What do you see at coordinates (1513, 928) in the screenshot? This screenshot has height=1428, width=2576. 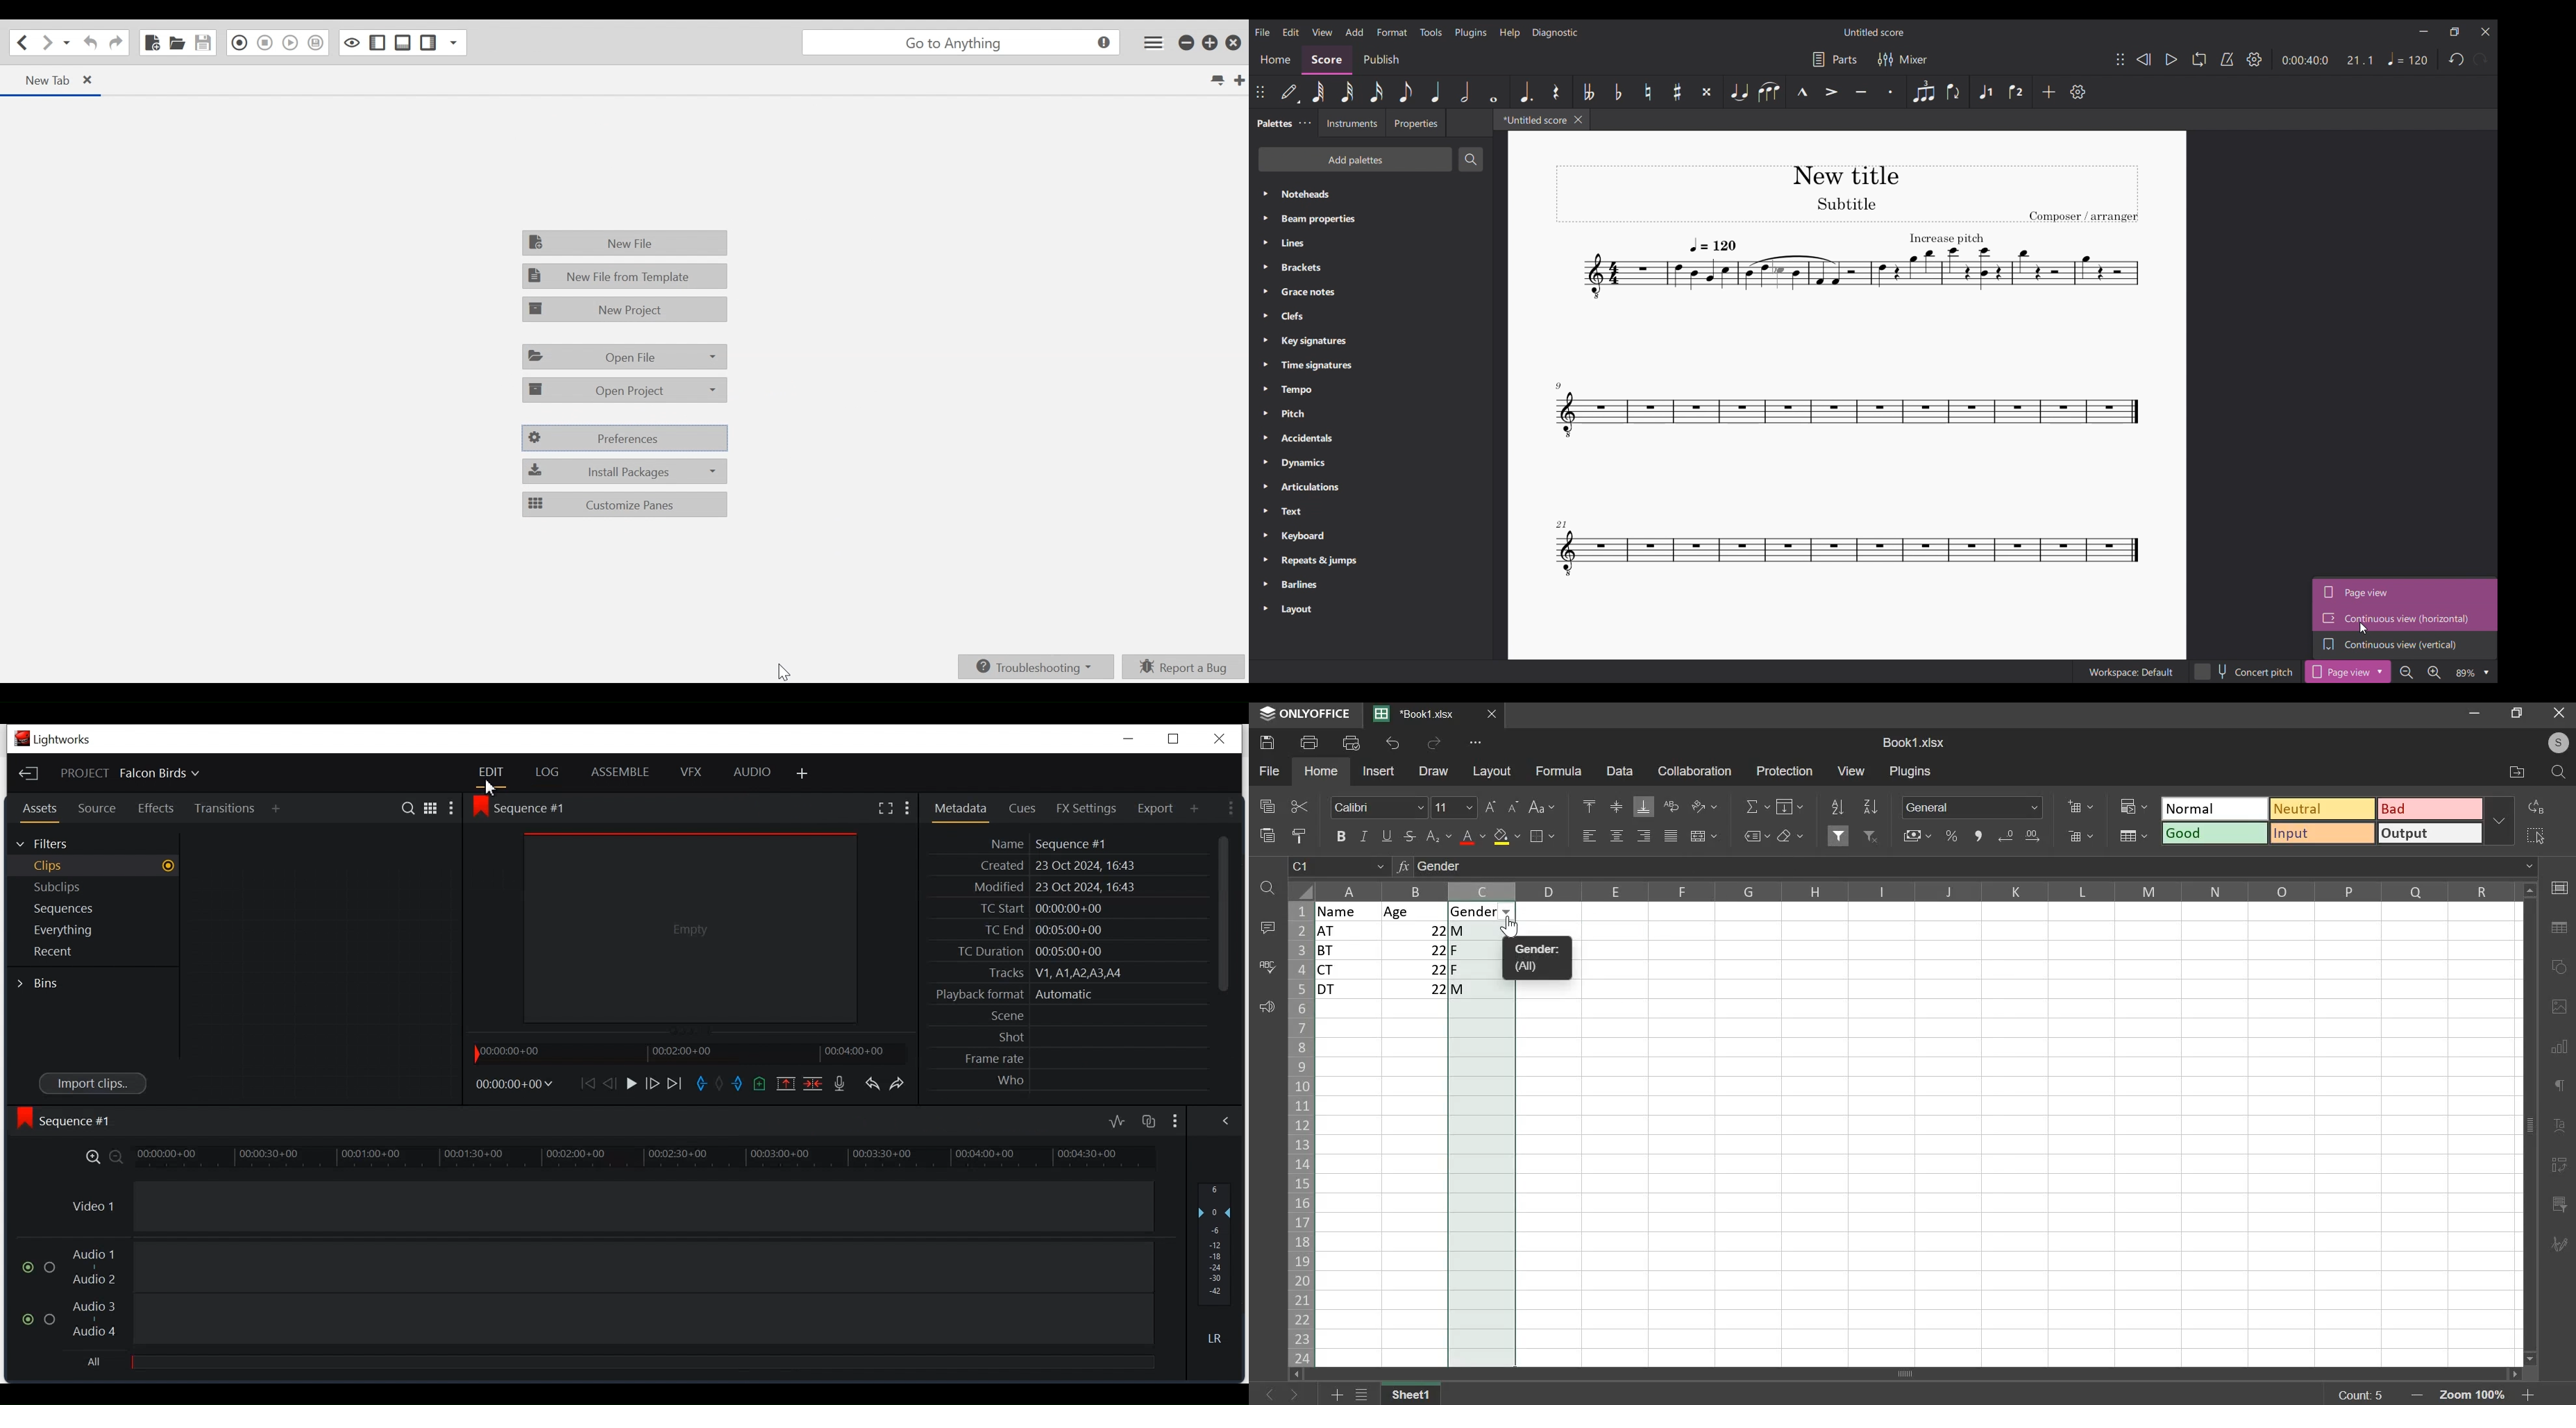 I see `Cursor` at bounding box center [1513, 928].